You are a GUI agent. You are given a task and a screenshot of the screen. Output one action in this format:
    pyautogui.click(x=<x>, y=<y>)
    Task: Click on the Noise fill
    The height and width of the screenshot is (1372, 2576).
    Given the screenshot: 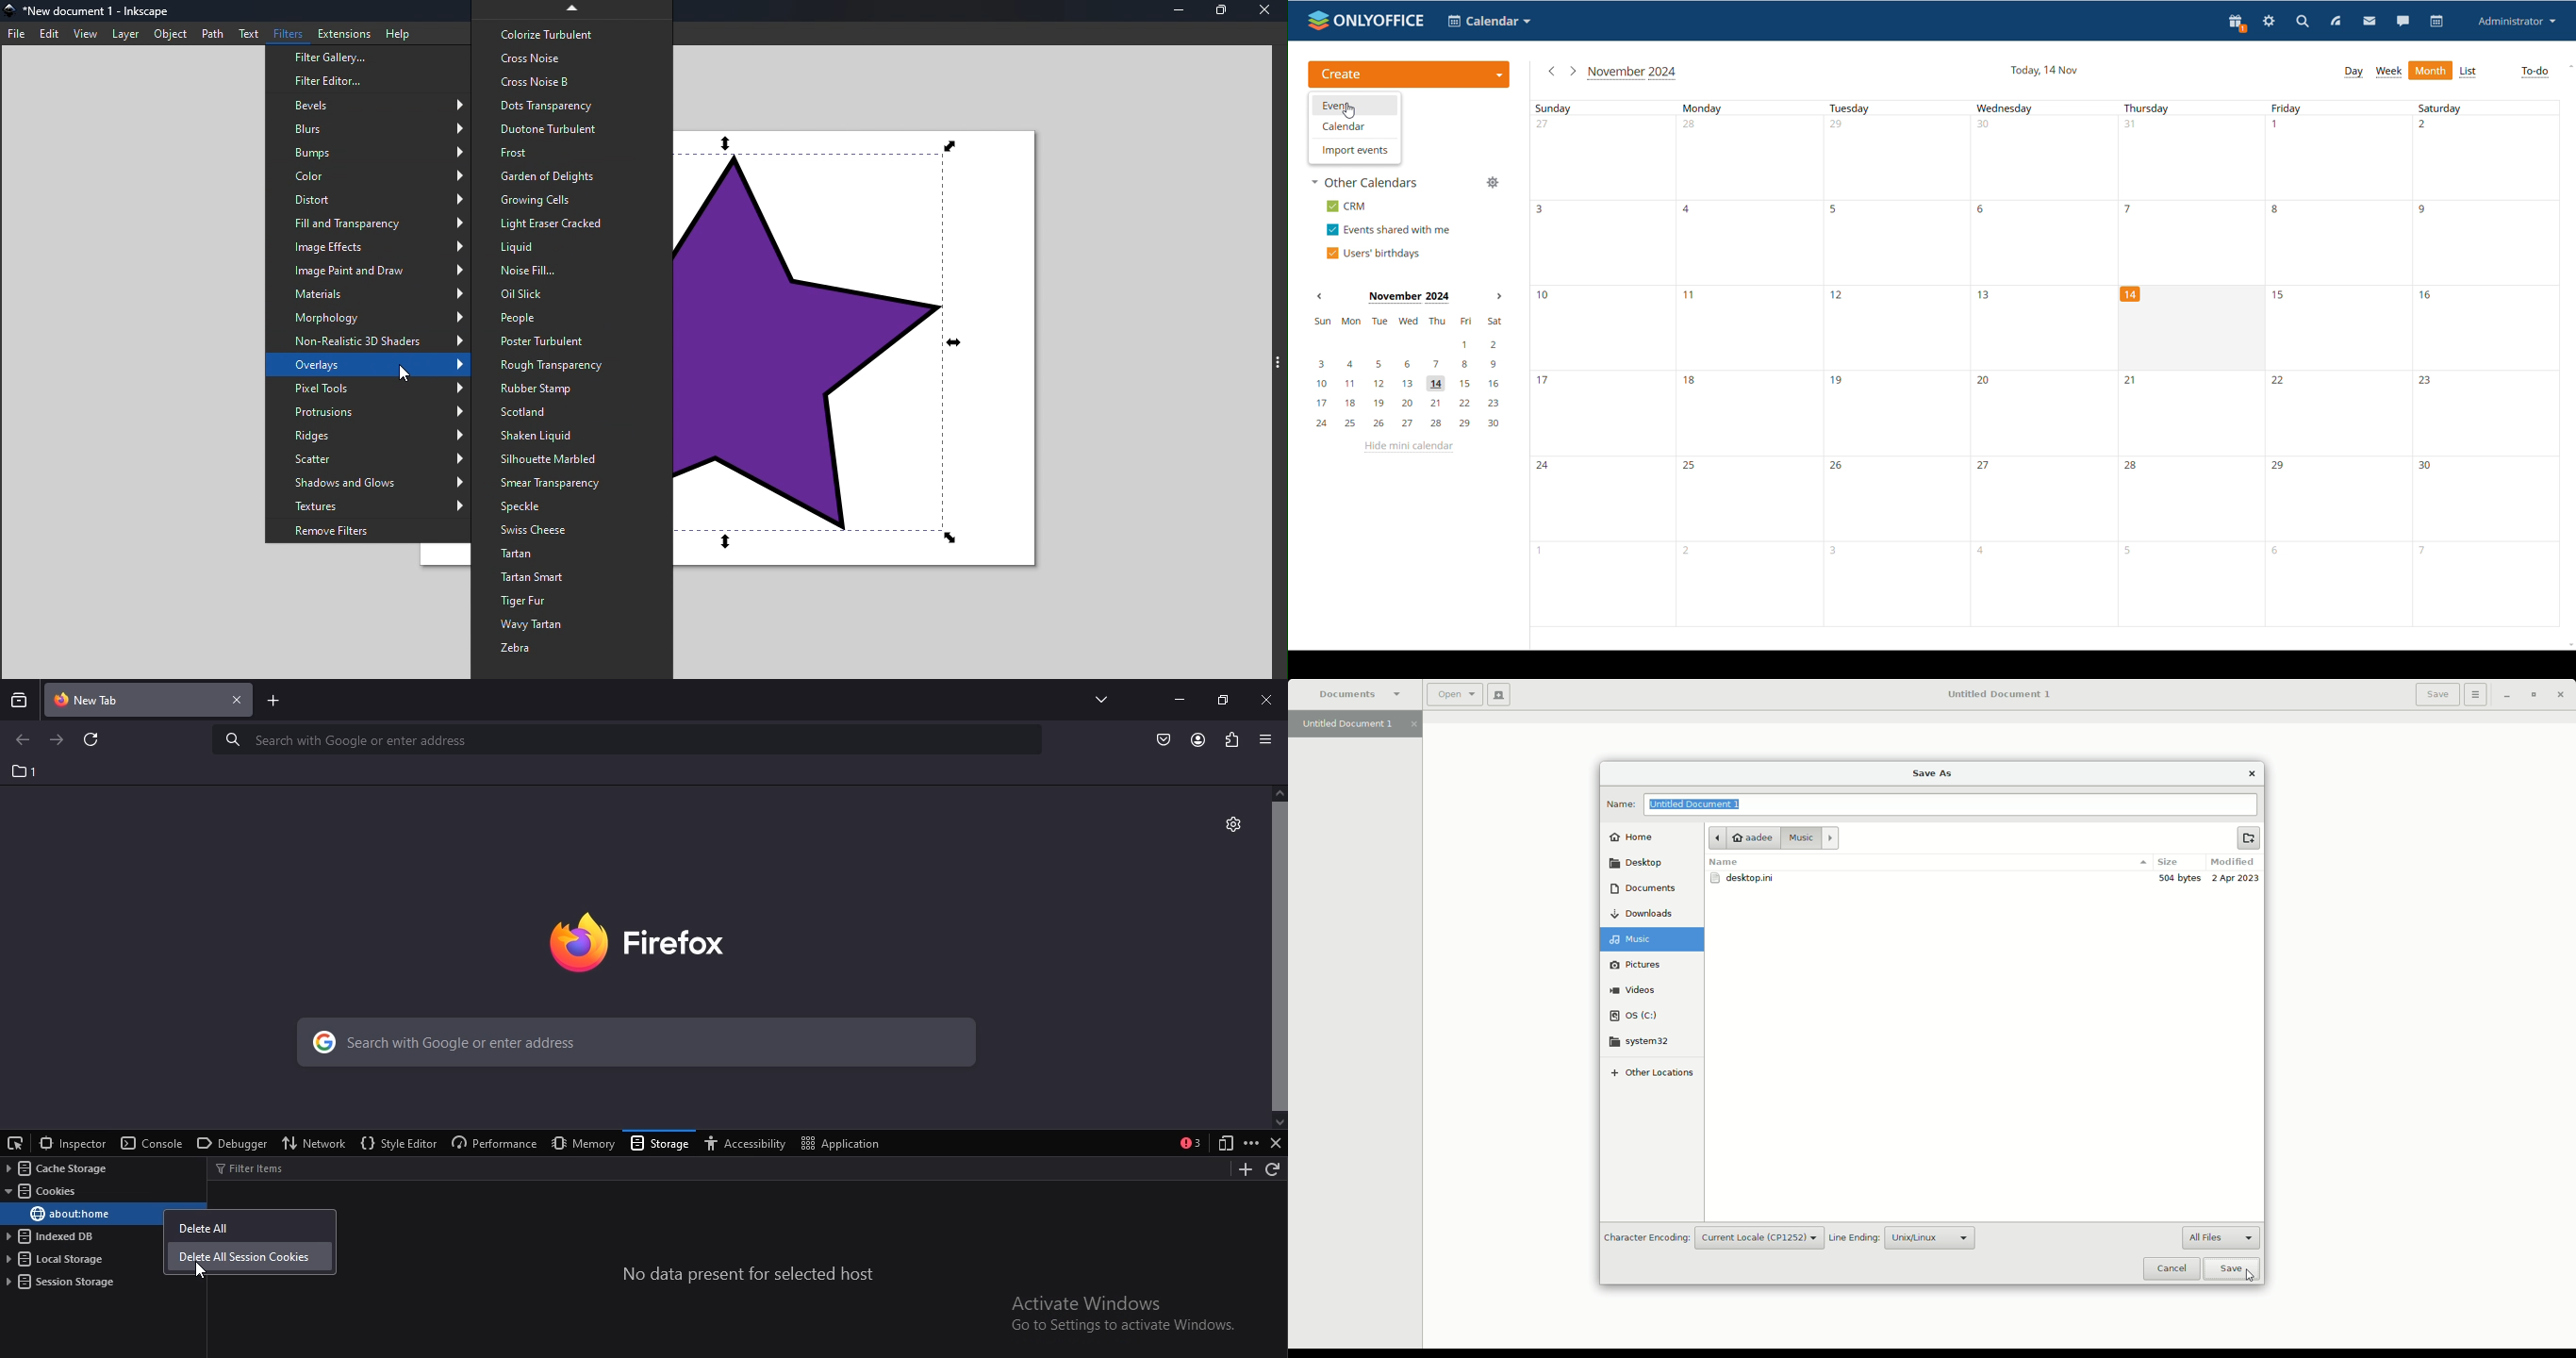 What is the action you would take?
    pyautogui.click(x=570, y=270)
    